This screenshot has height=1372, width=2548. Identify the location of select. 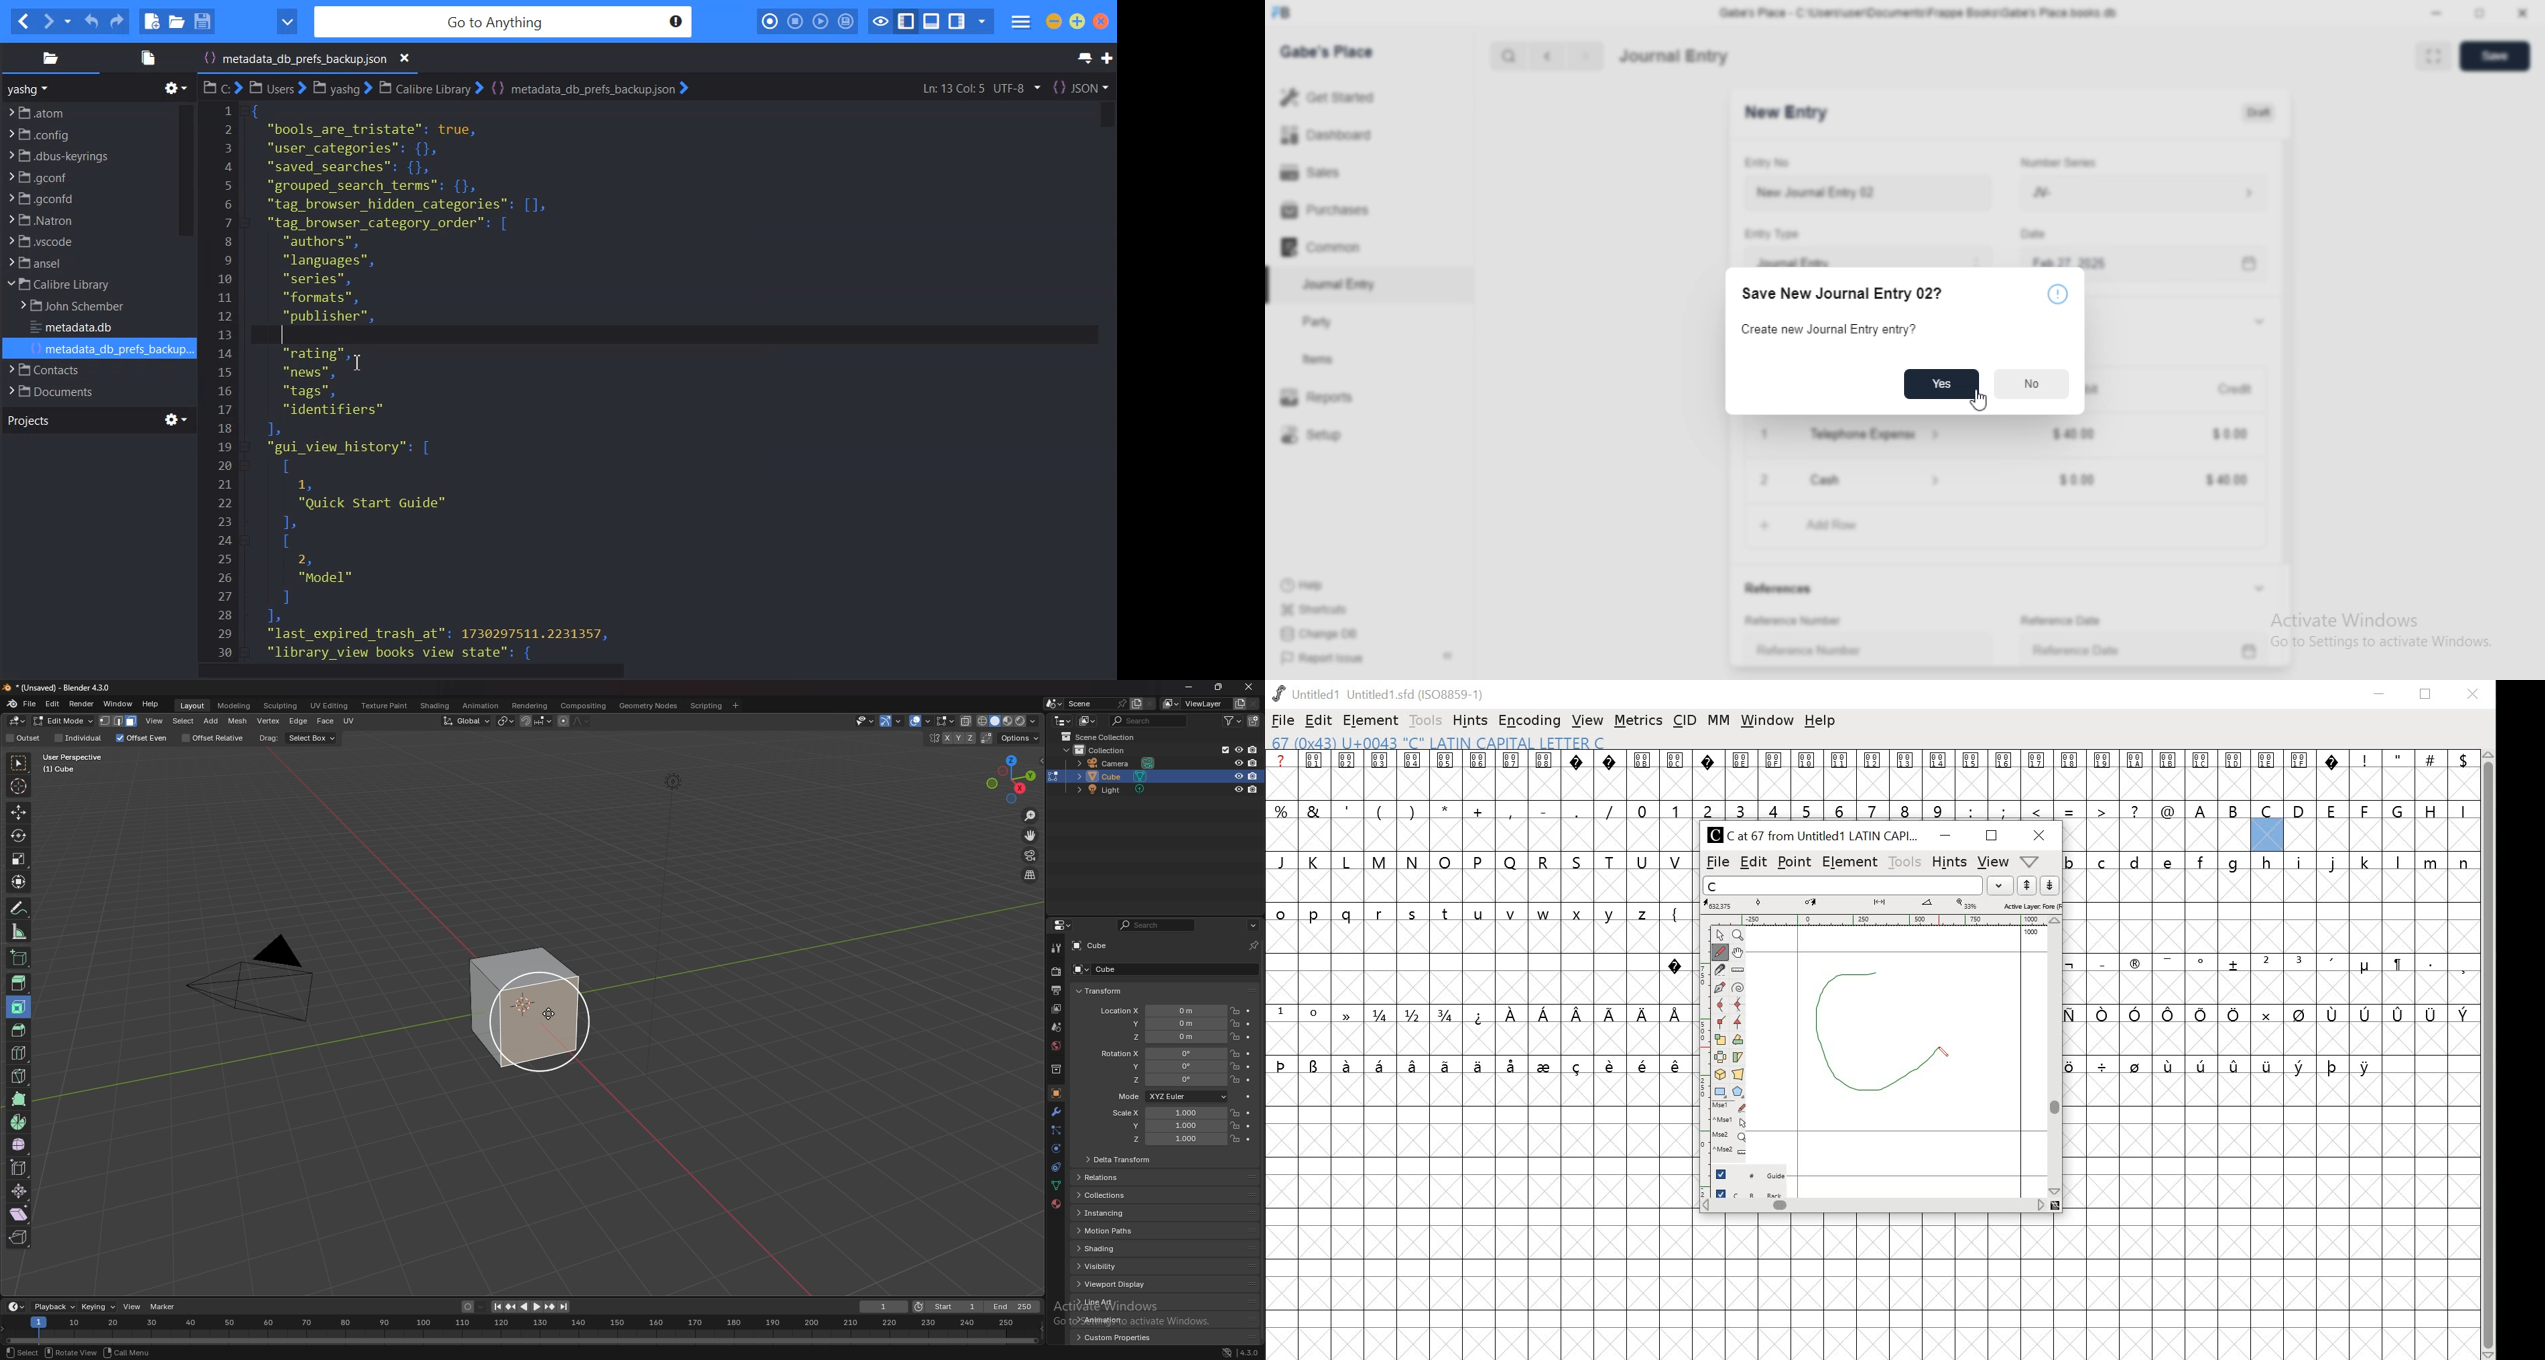
(183, 721).